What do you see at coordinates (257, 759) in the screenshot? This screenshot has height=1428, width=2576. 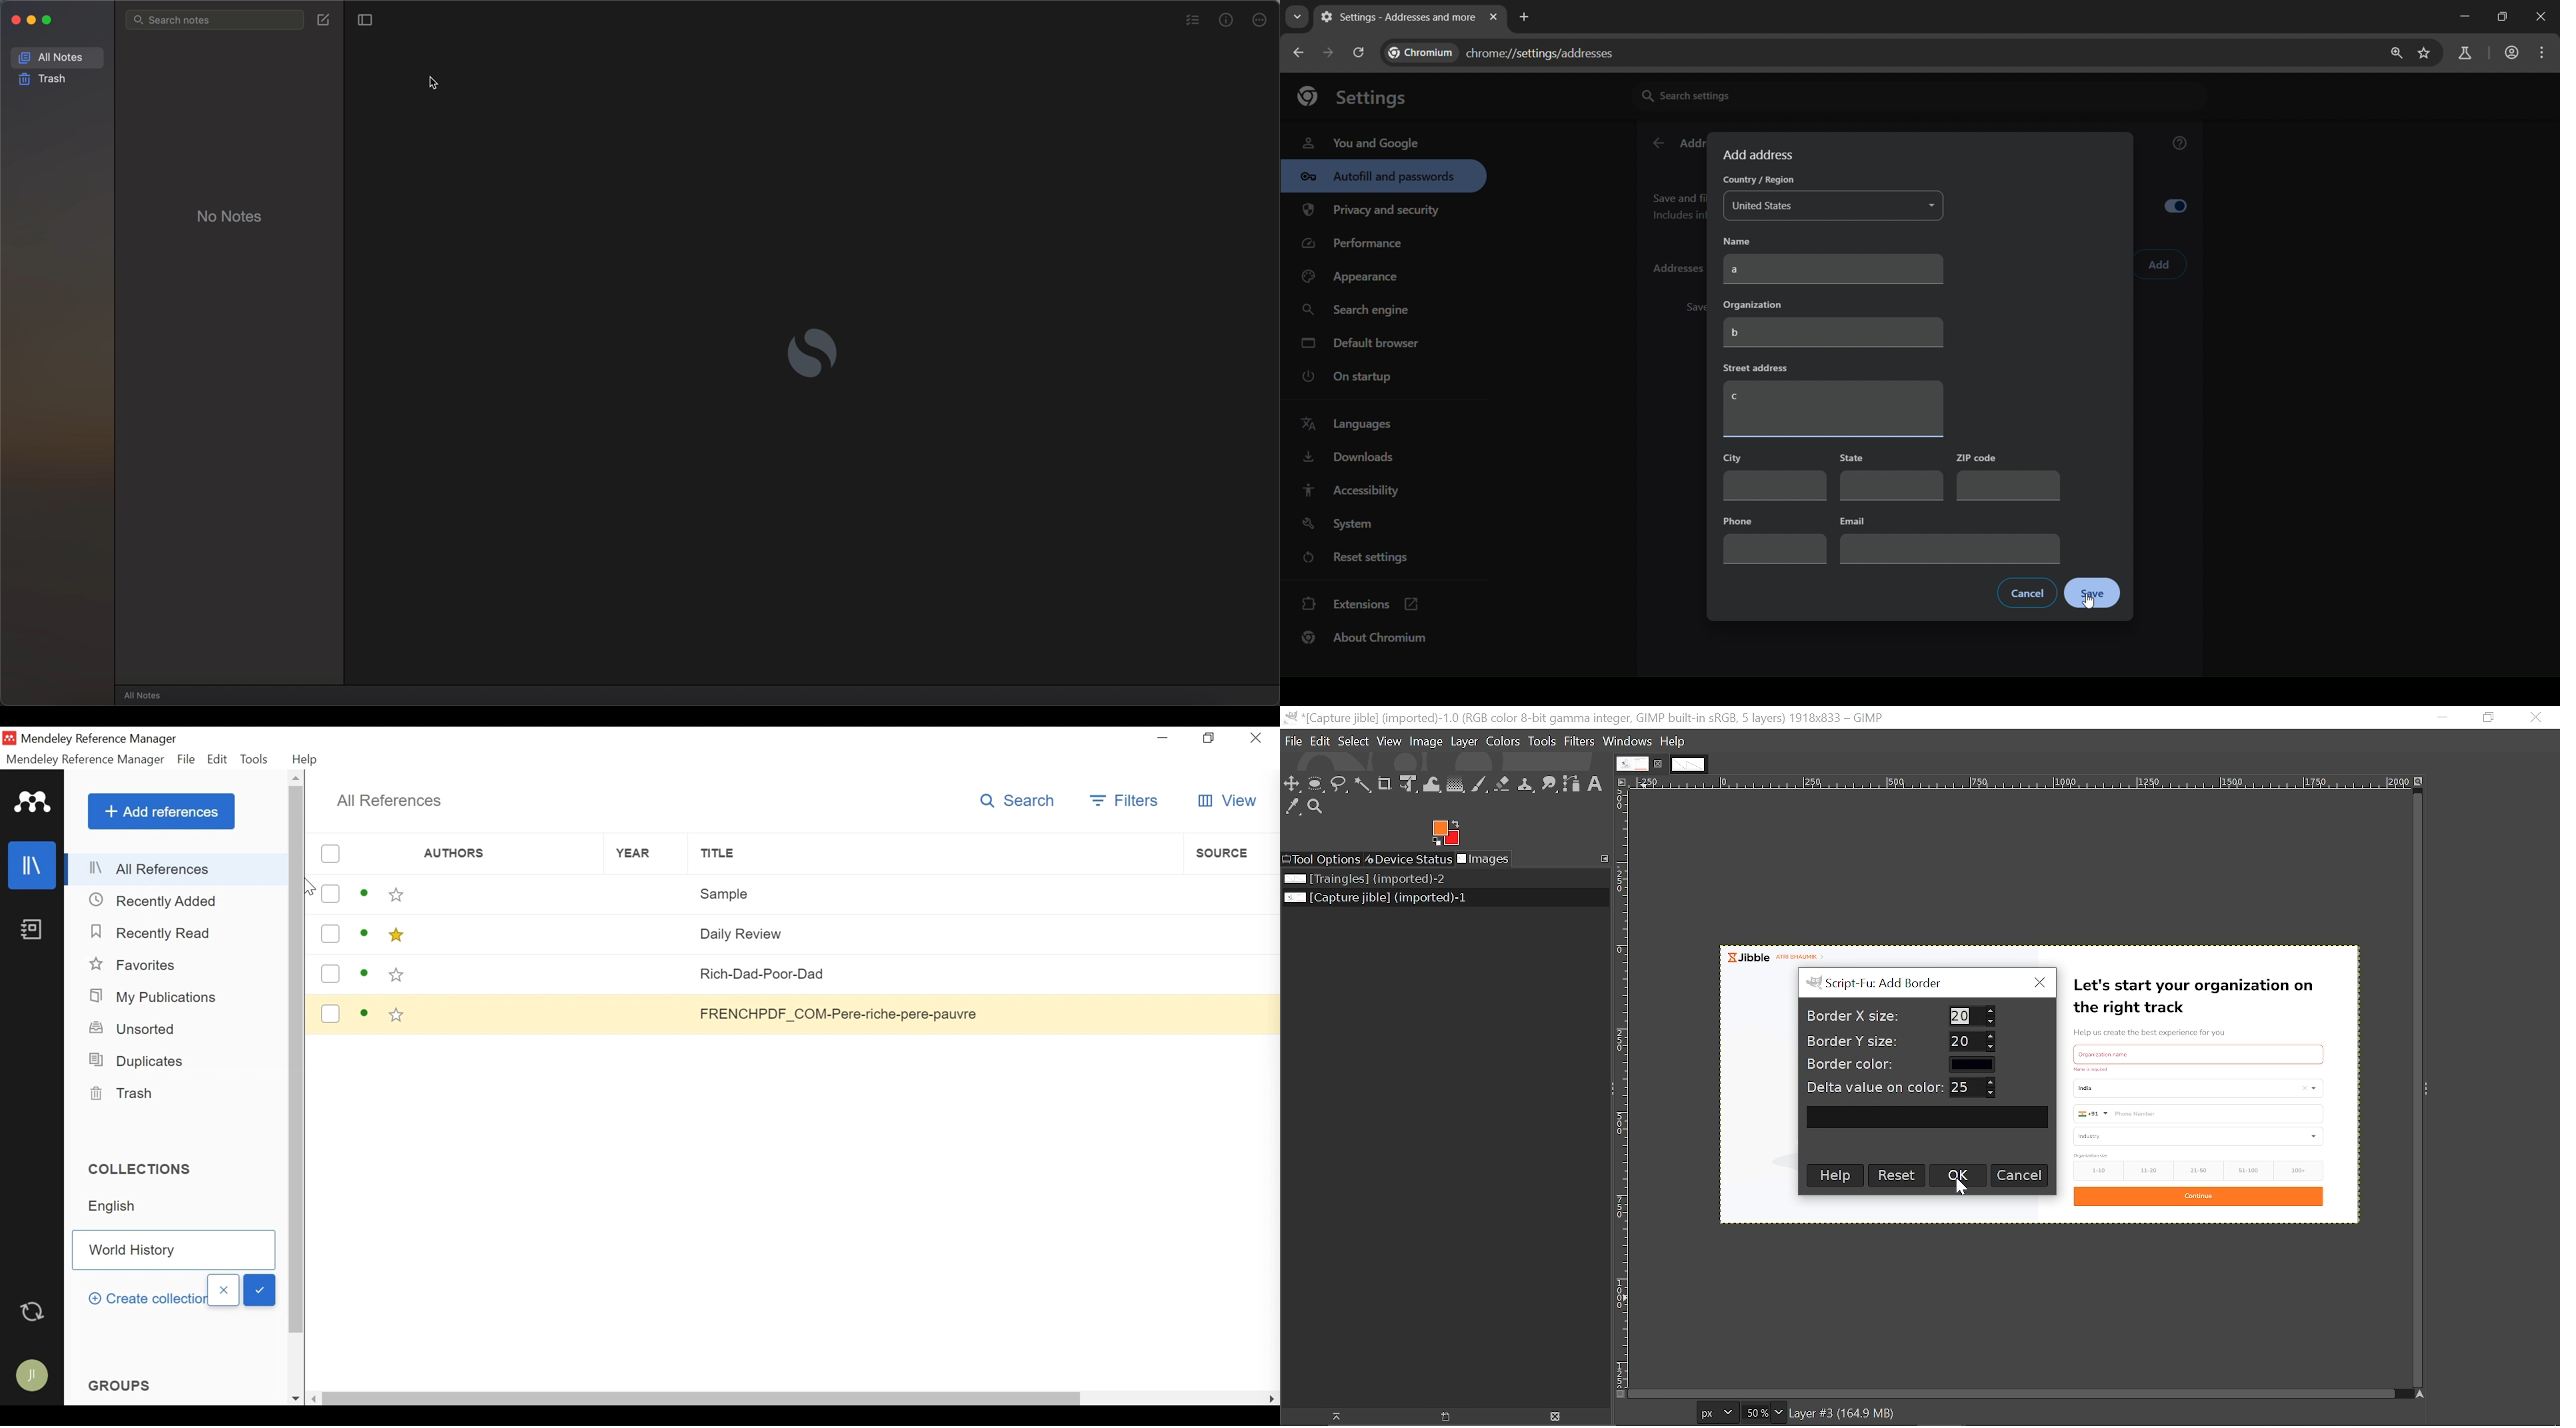 I see `Tools` at bounding box center [257, 759].